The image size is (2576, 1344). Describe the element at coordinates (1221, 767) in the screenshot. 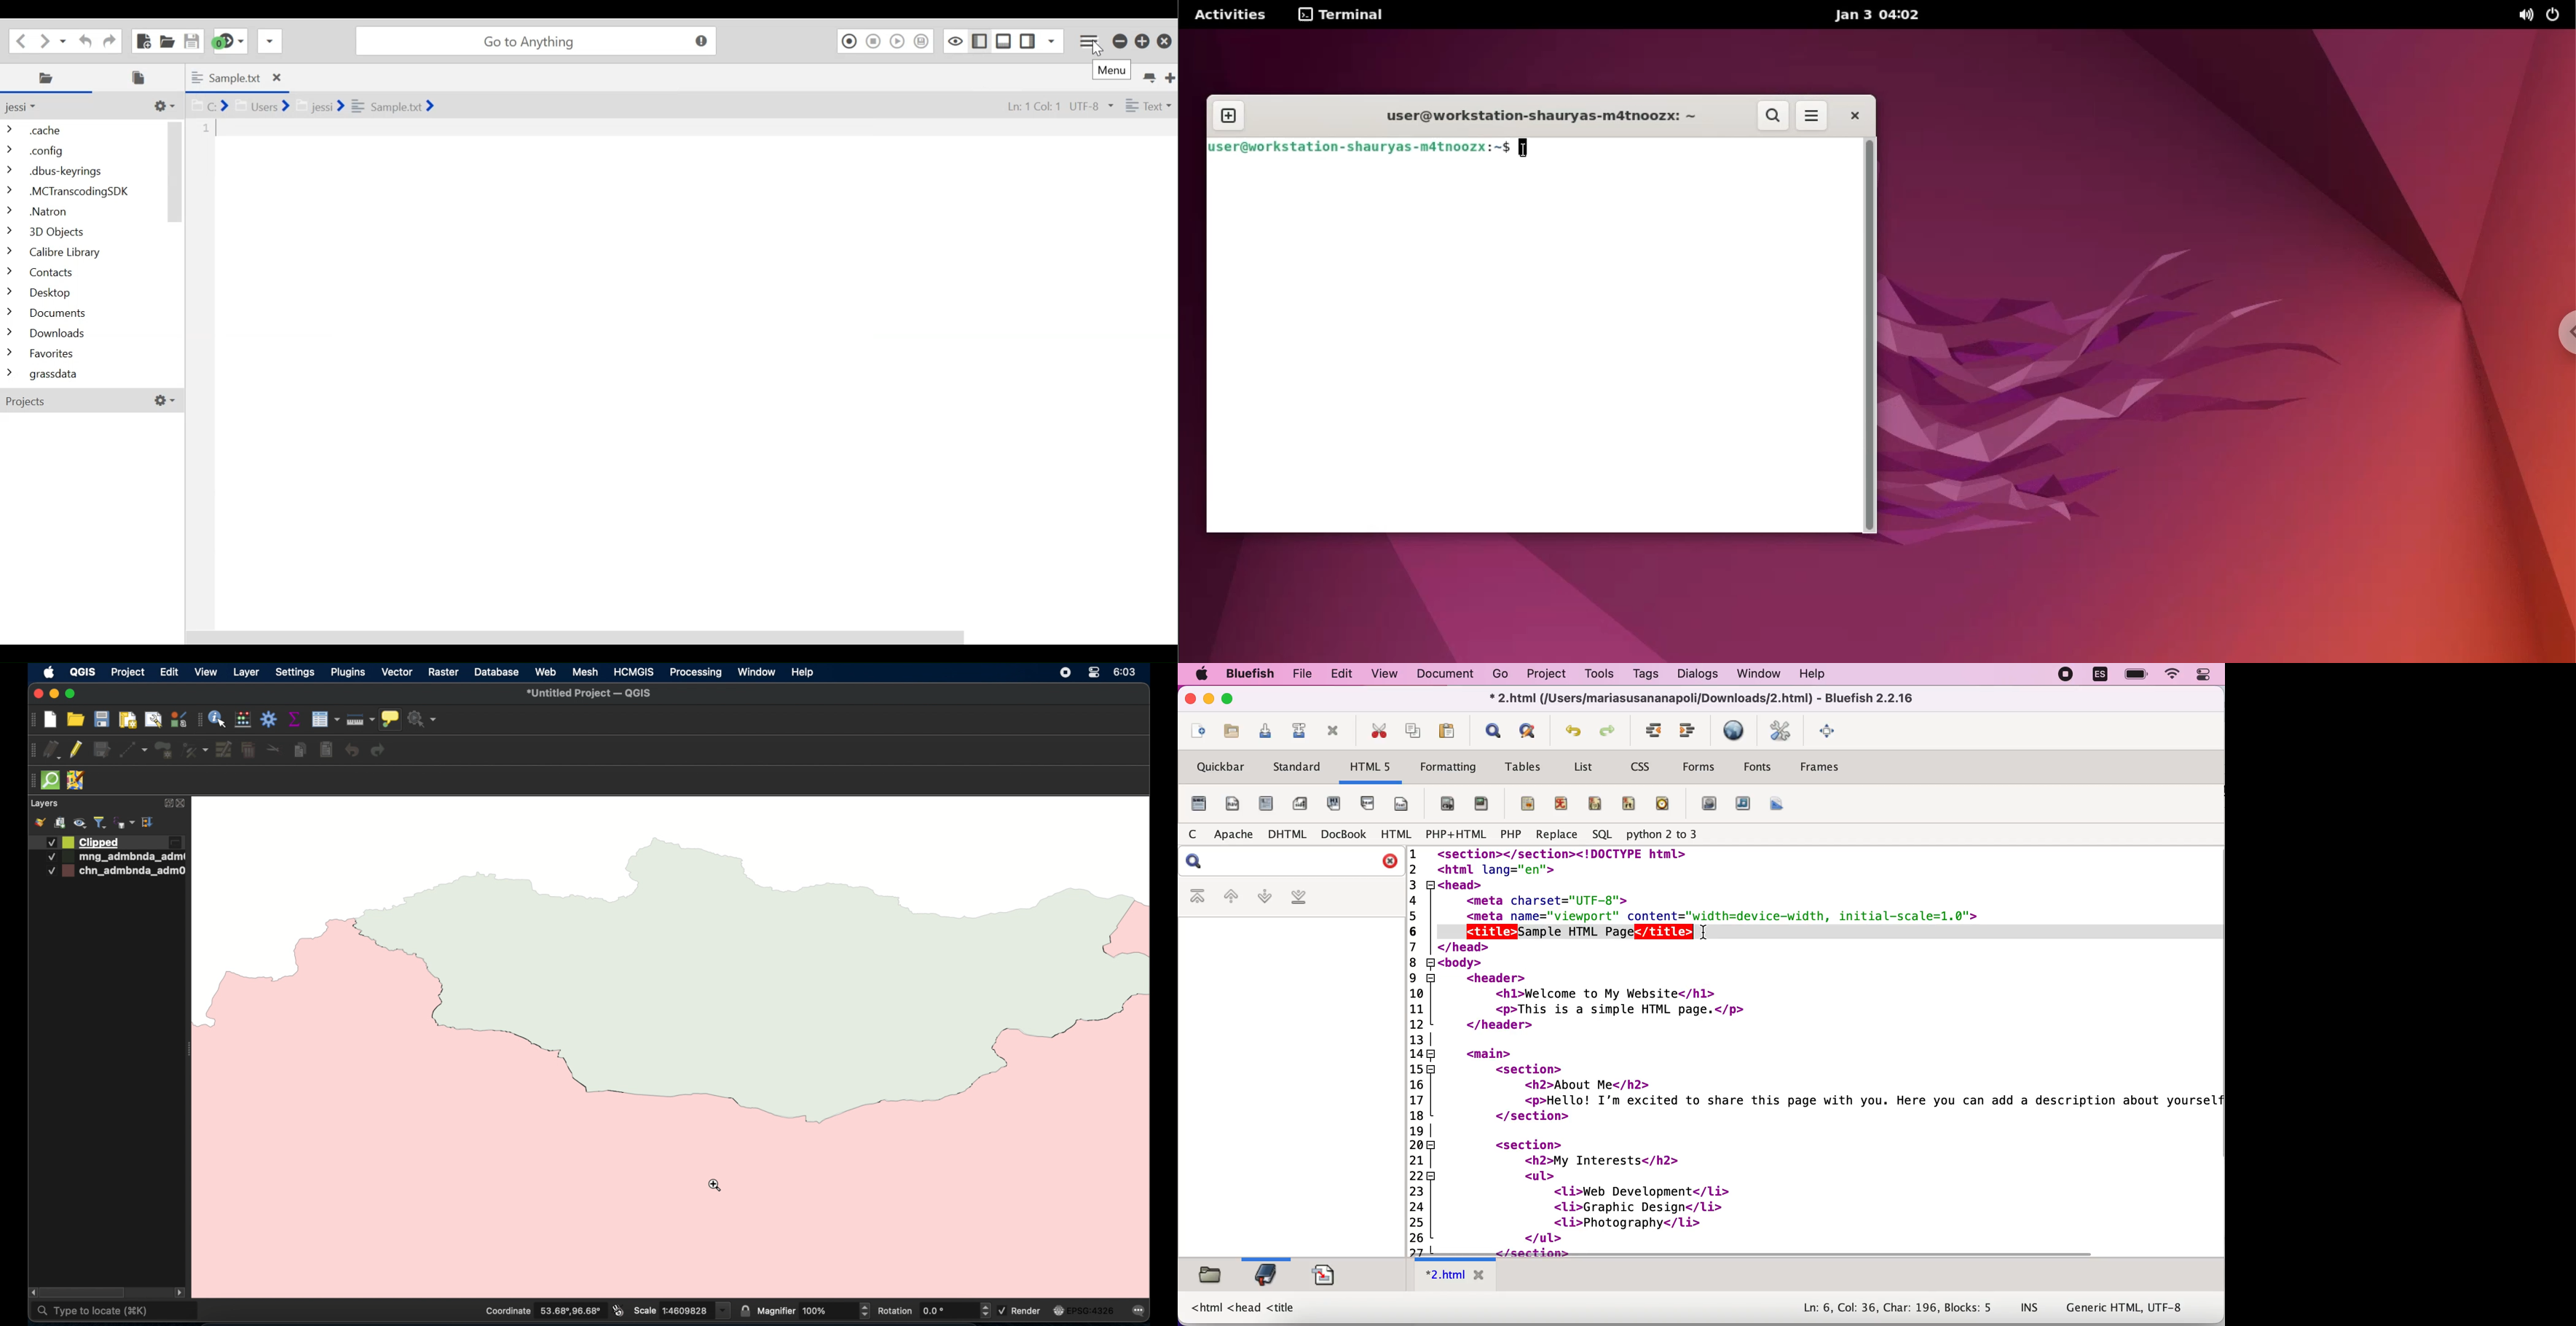

I see `quickbar` at that location.